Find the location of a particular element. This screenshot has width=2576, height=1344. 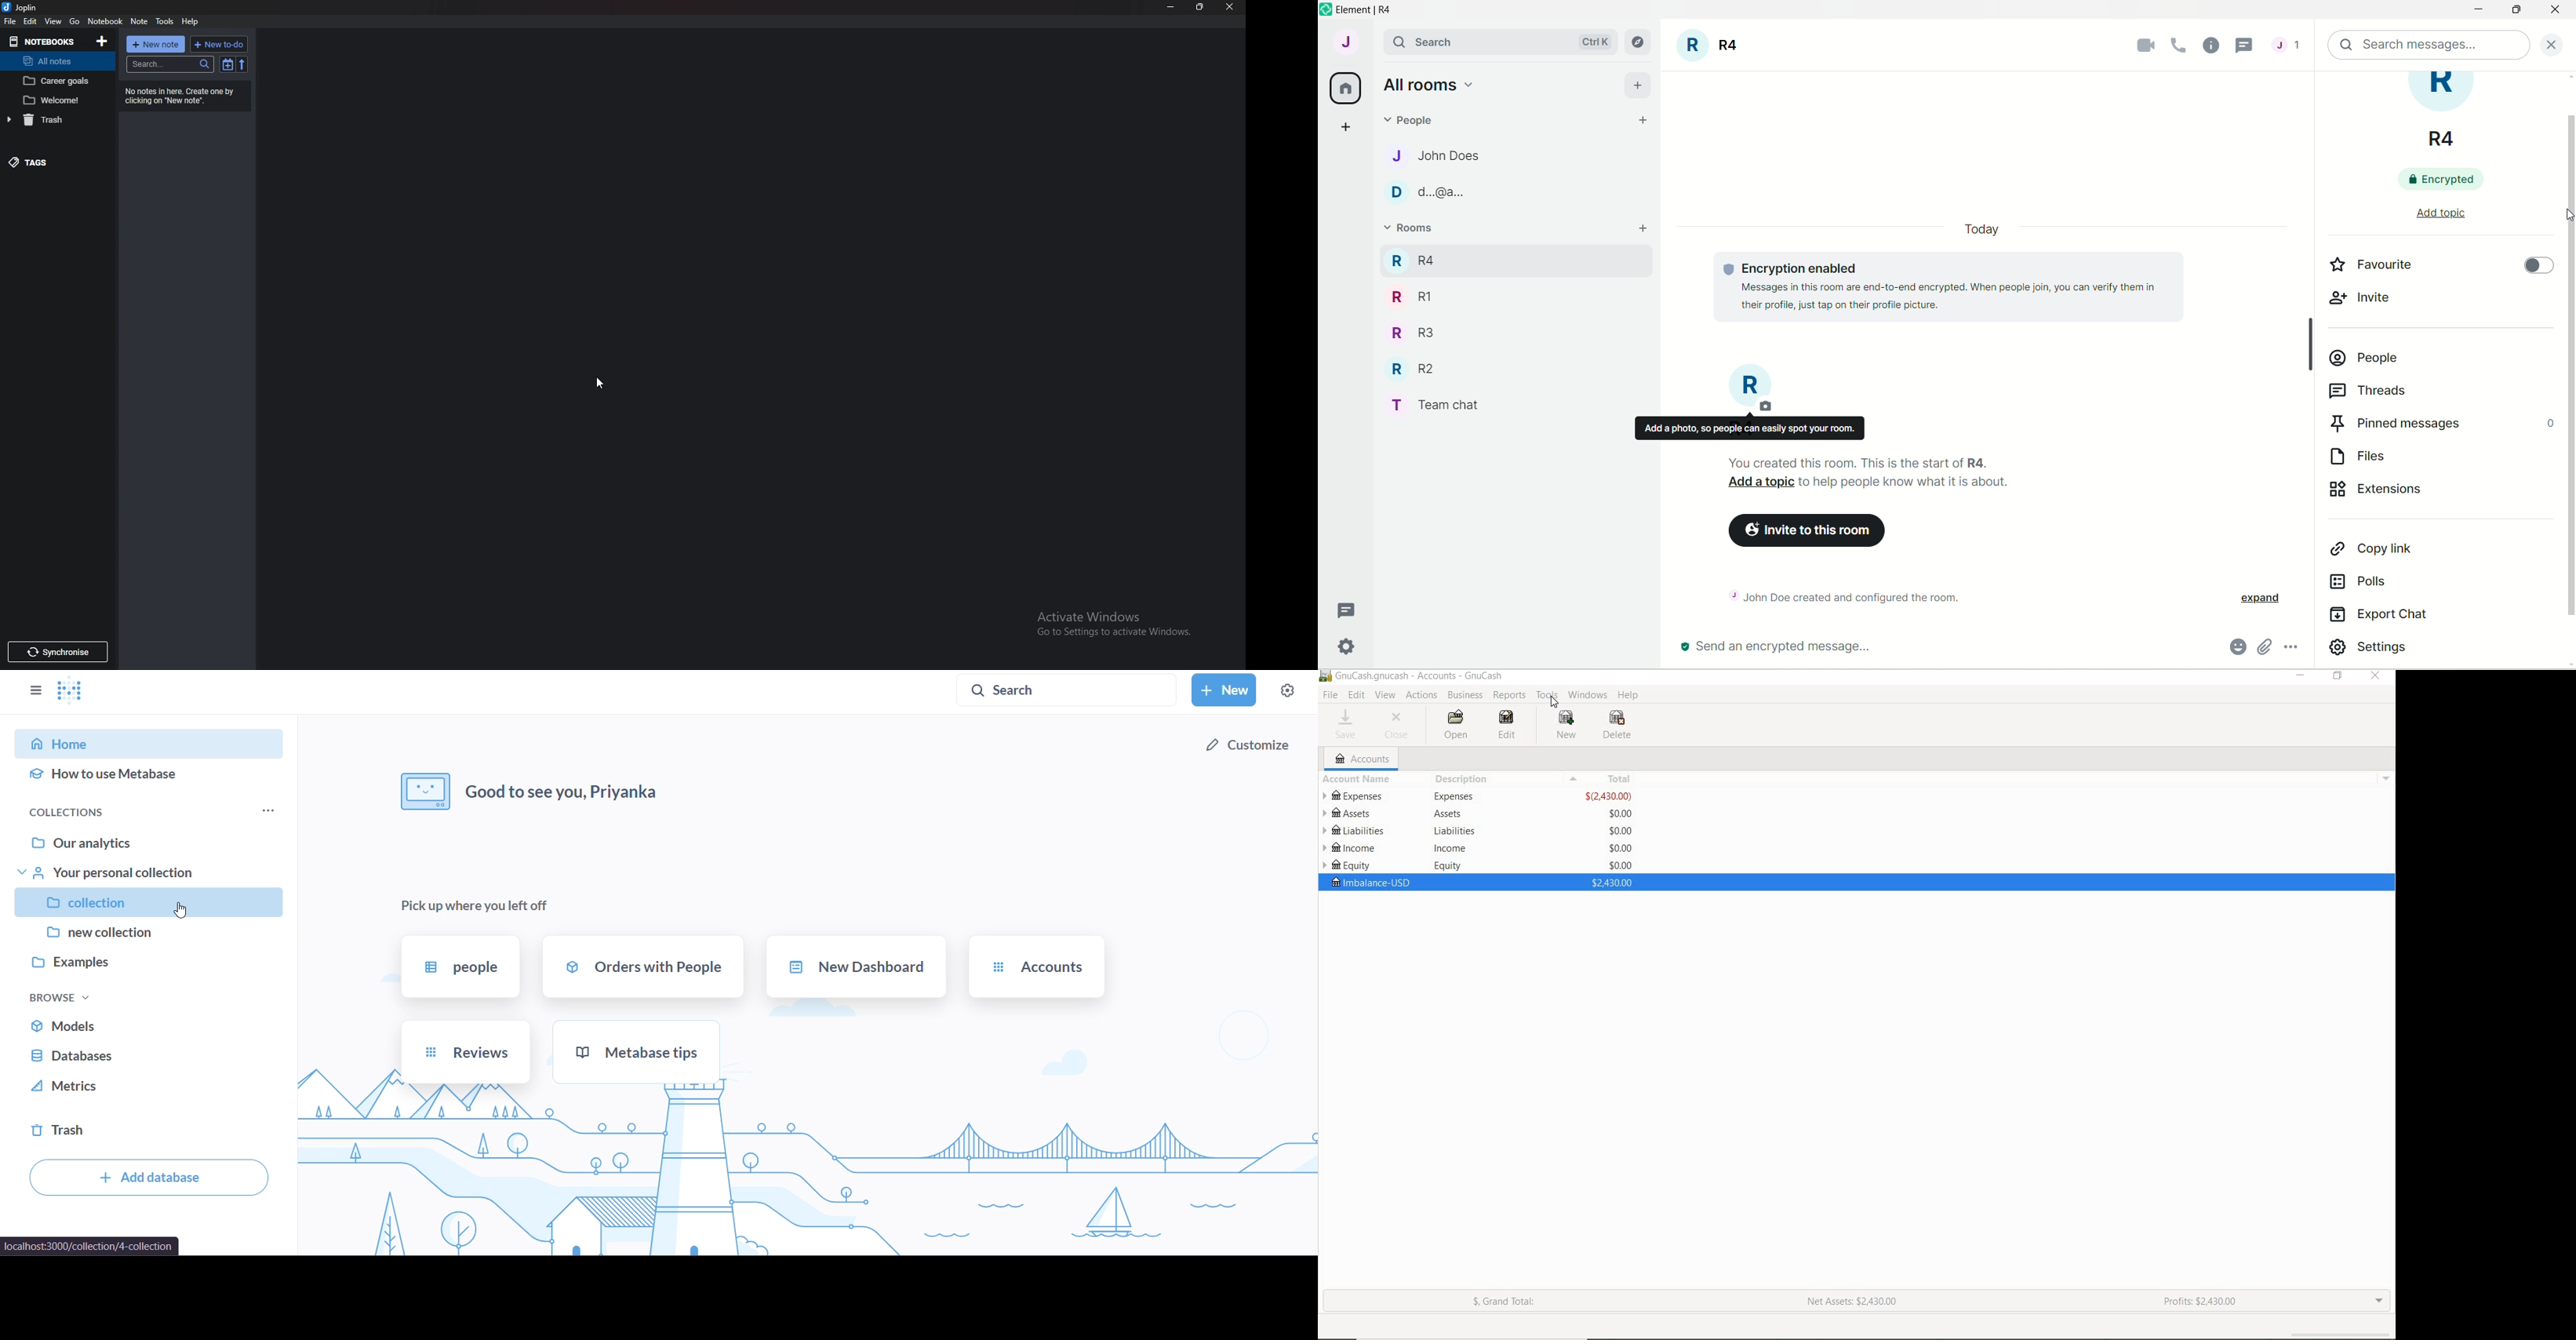

$0.00 is located at coordinates (1621, 830).